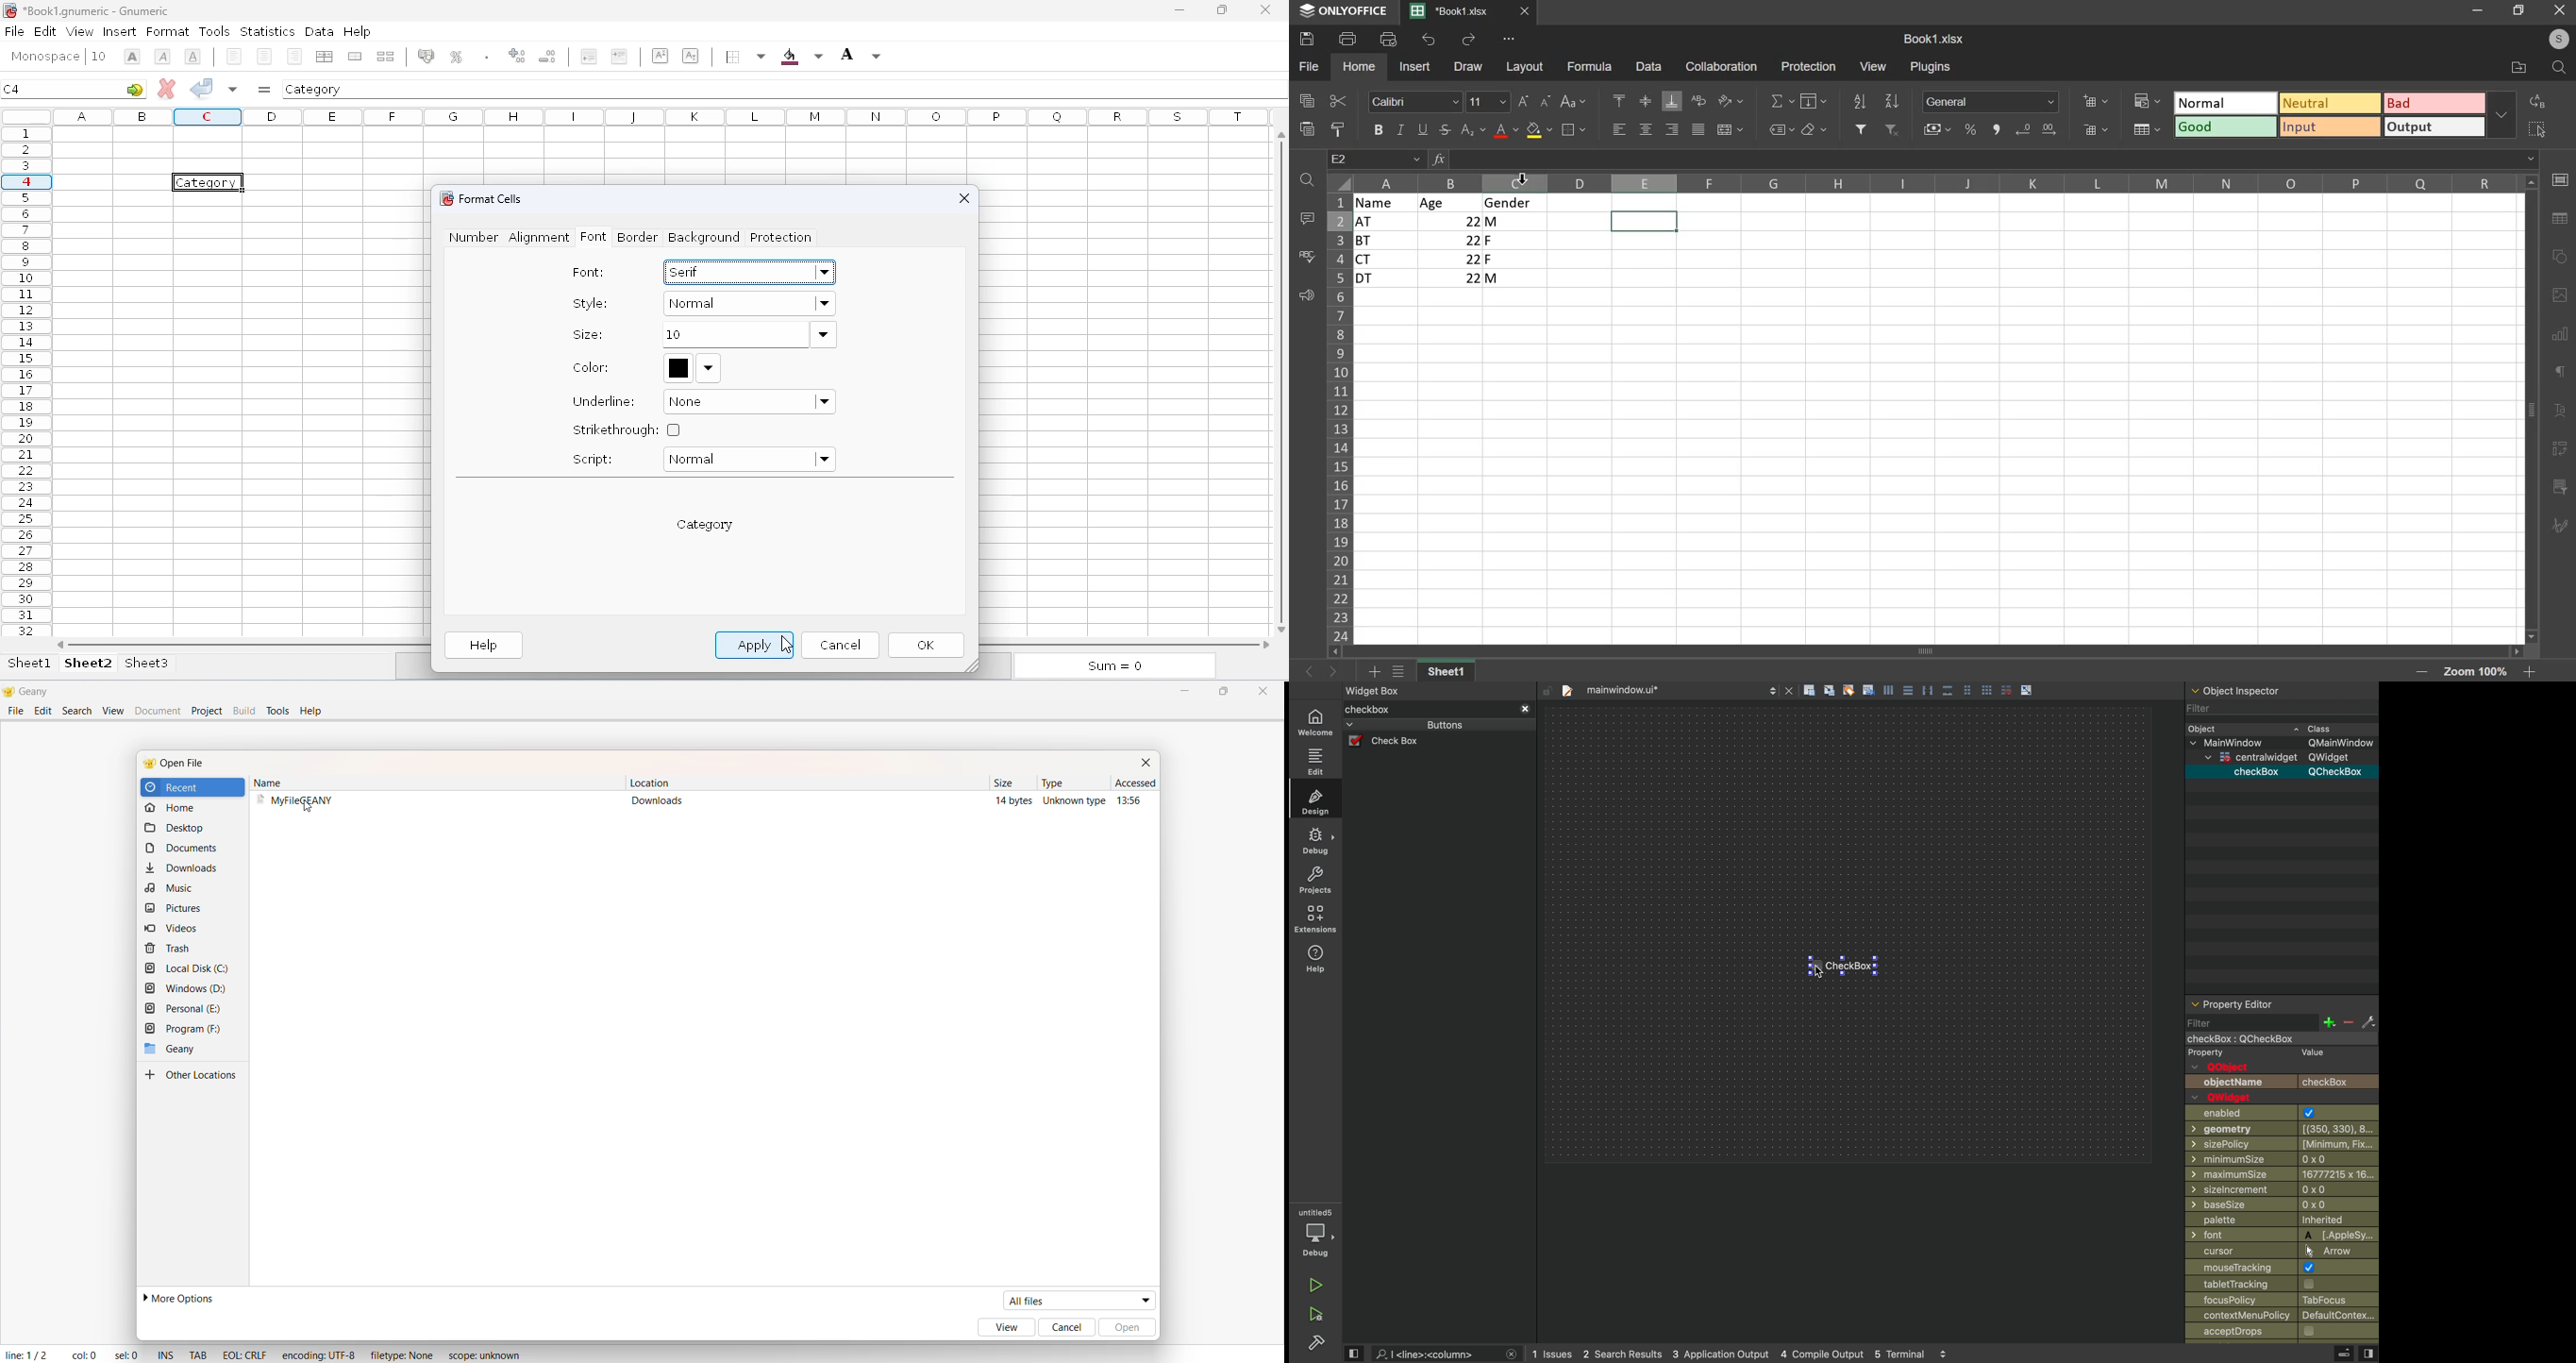 This screenshot has width=2576, height=1372. What do you see at coordinates (278, 781) in the screenshot?
I see `name` at bounding box center [278, 781].